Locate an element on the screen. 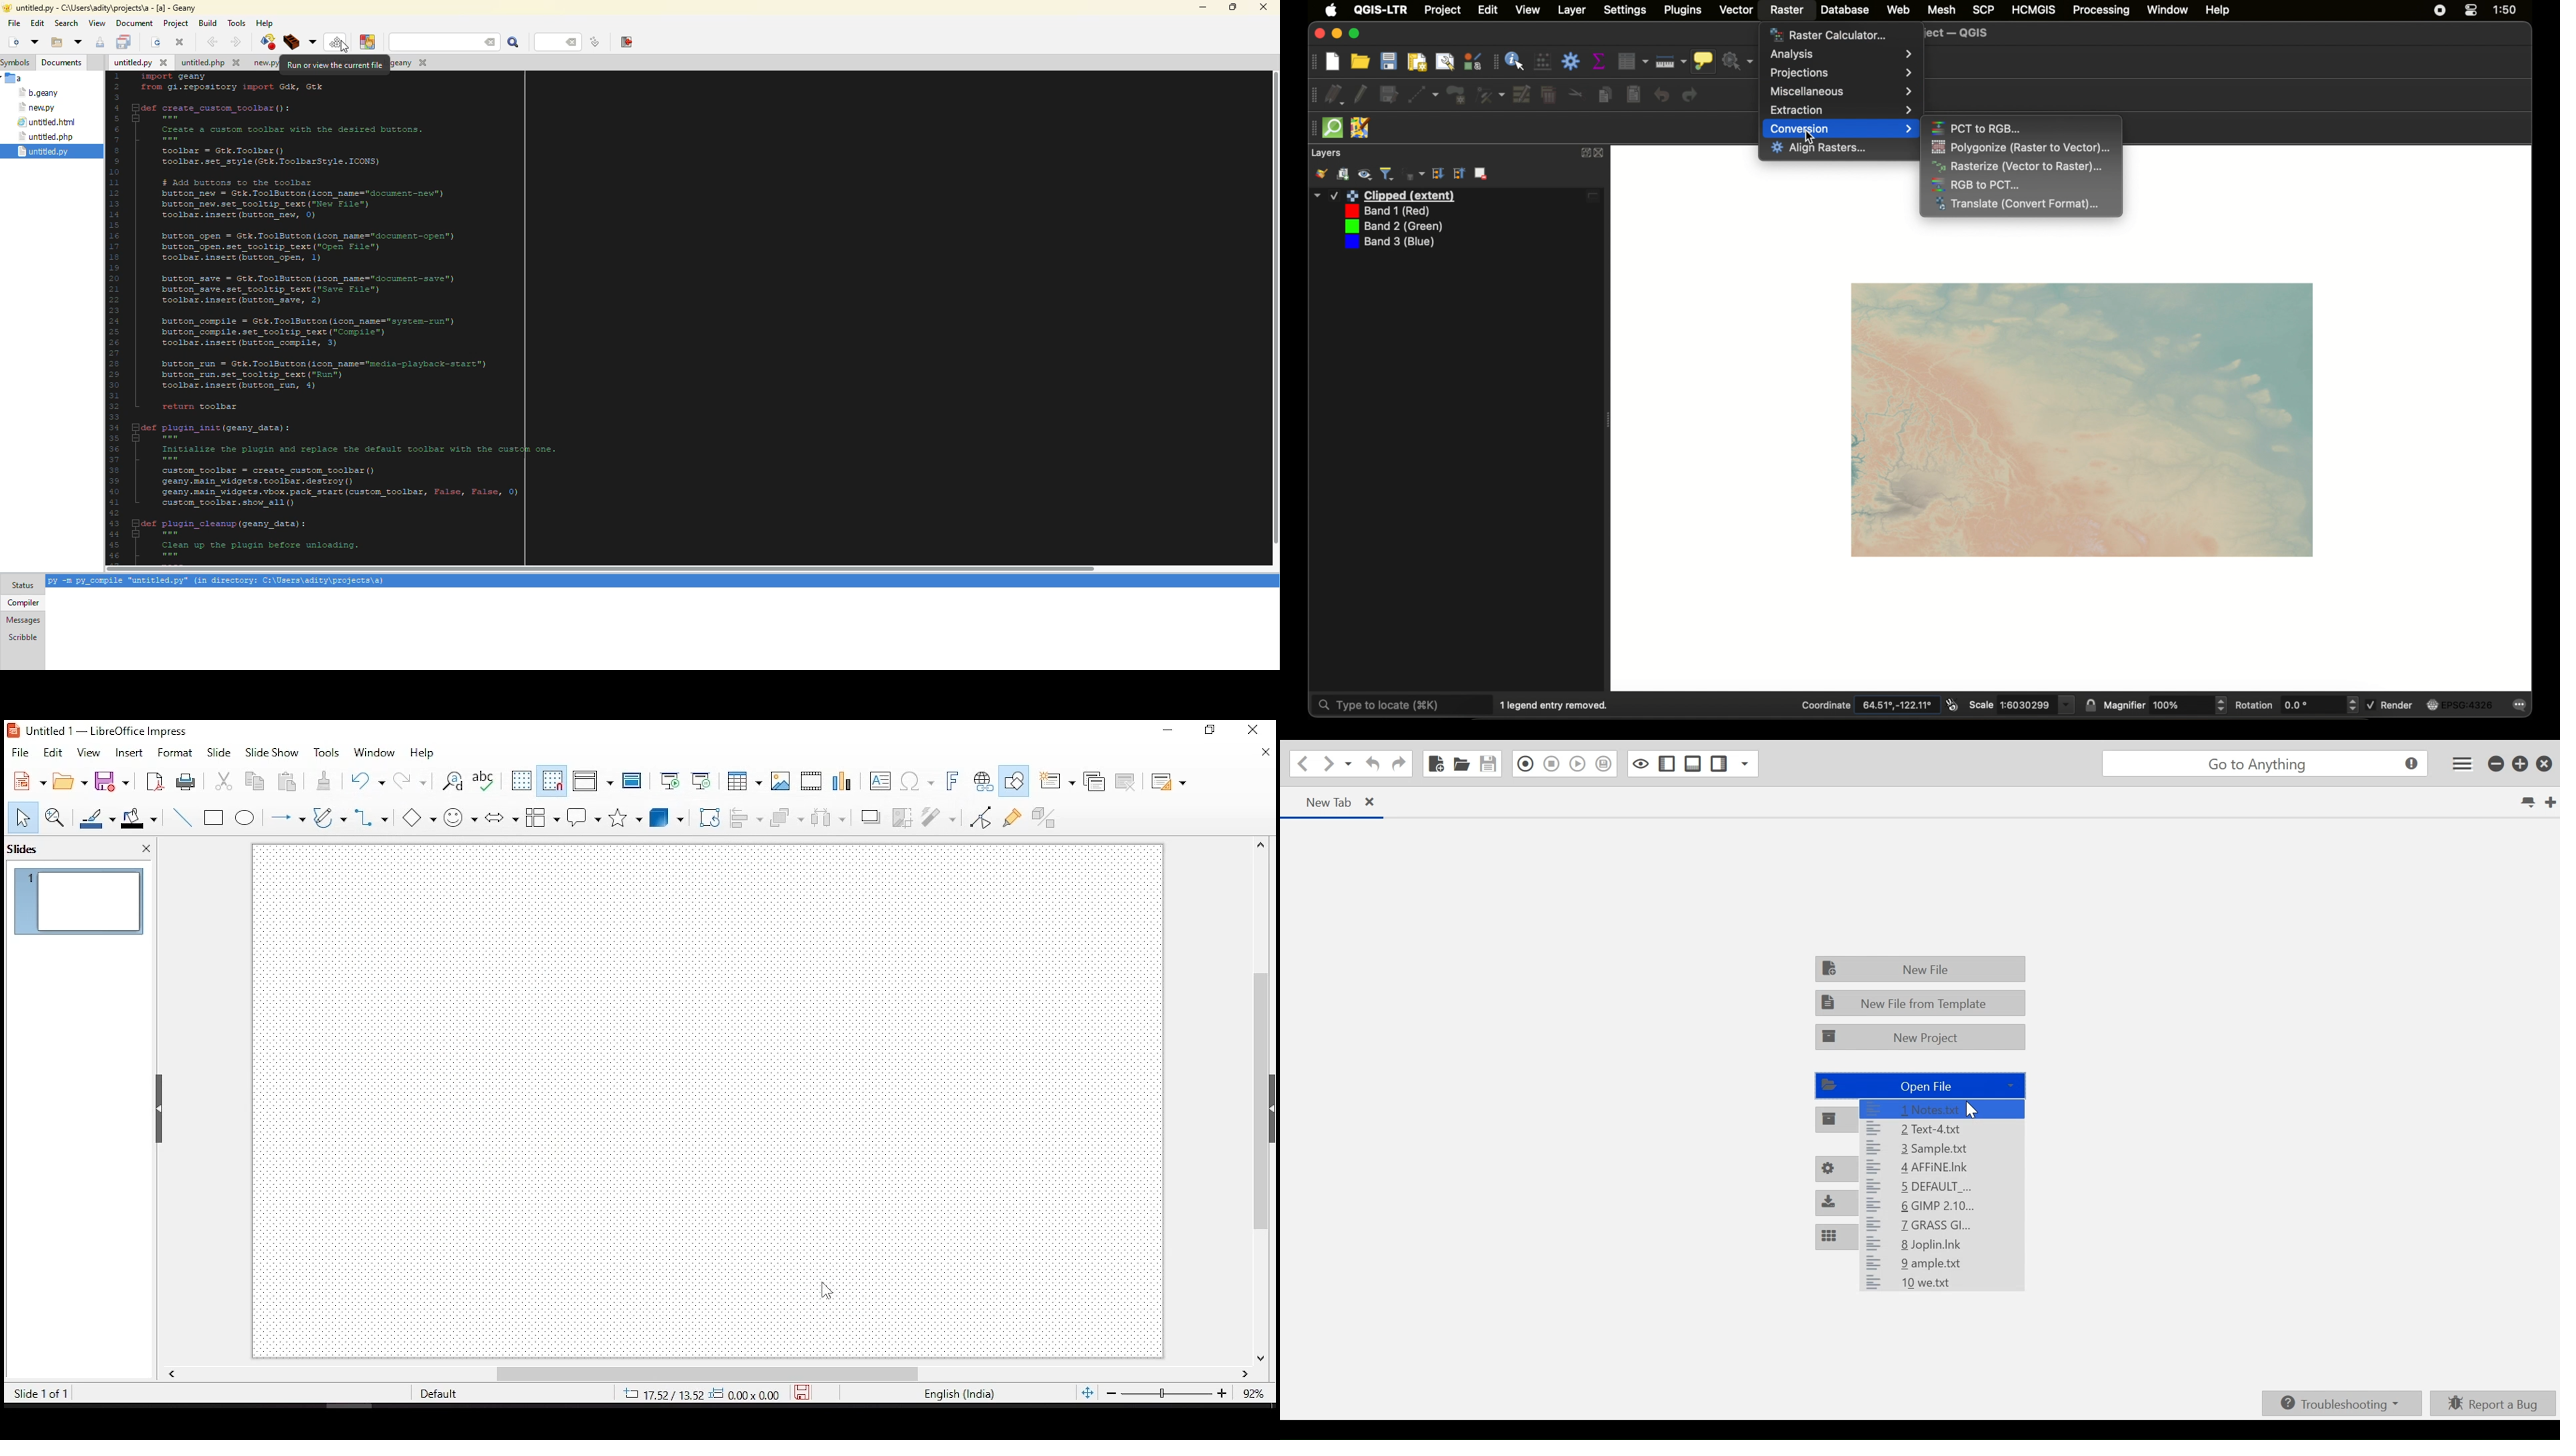 The width and height of the screenshot is (2576, 1456). window is located at coordinates (2167, 9).